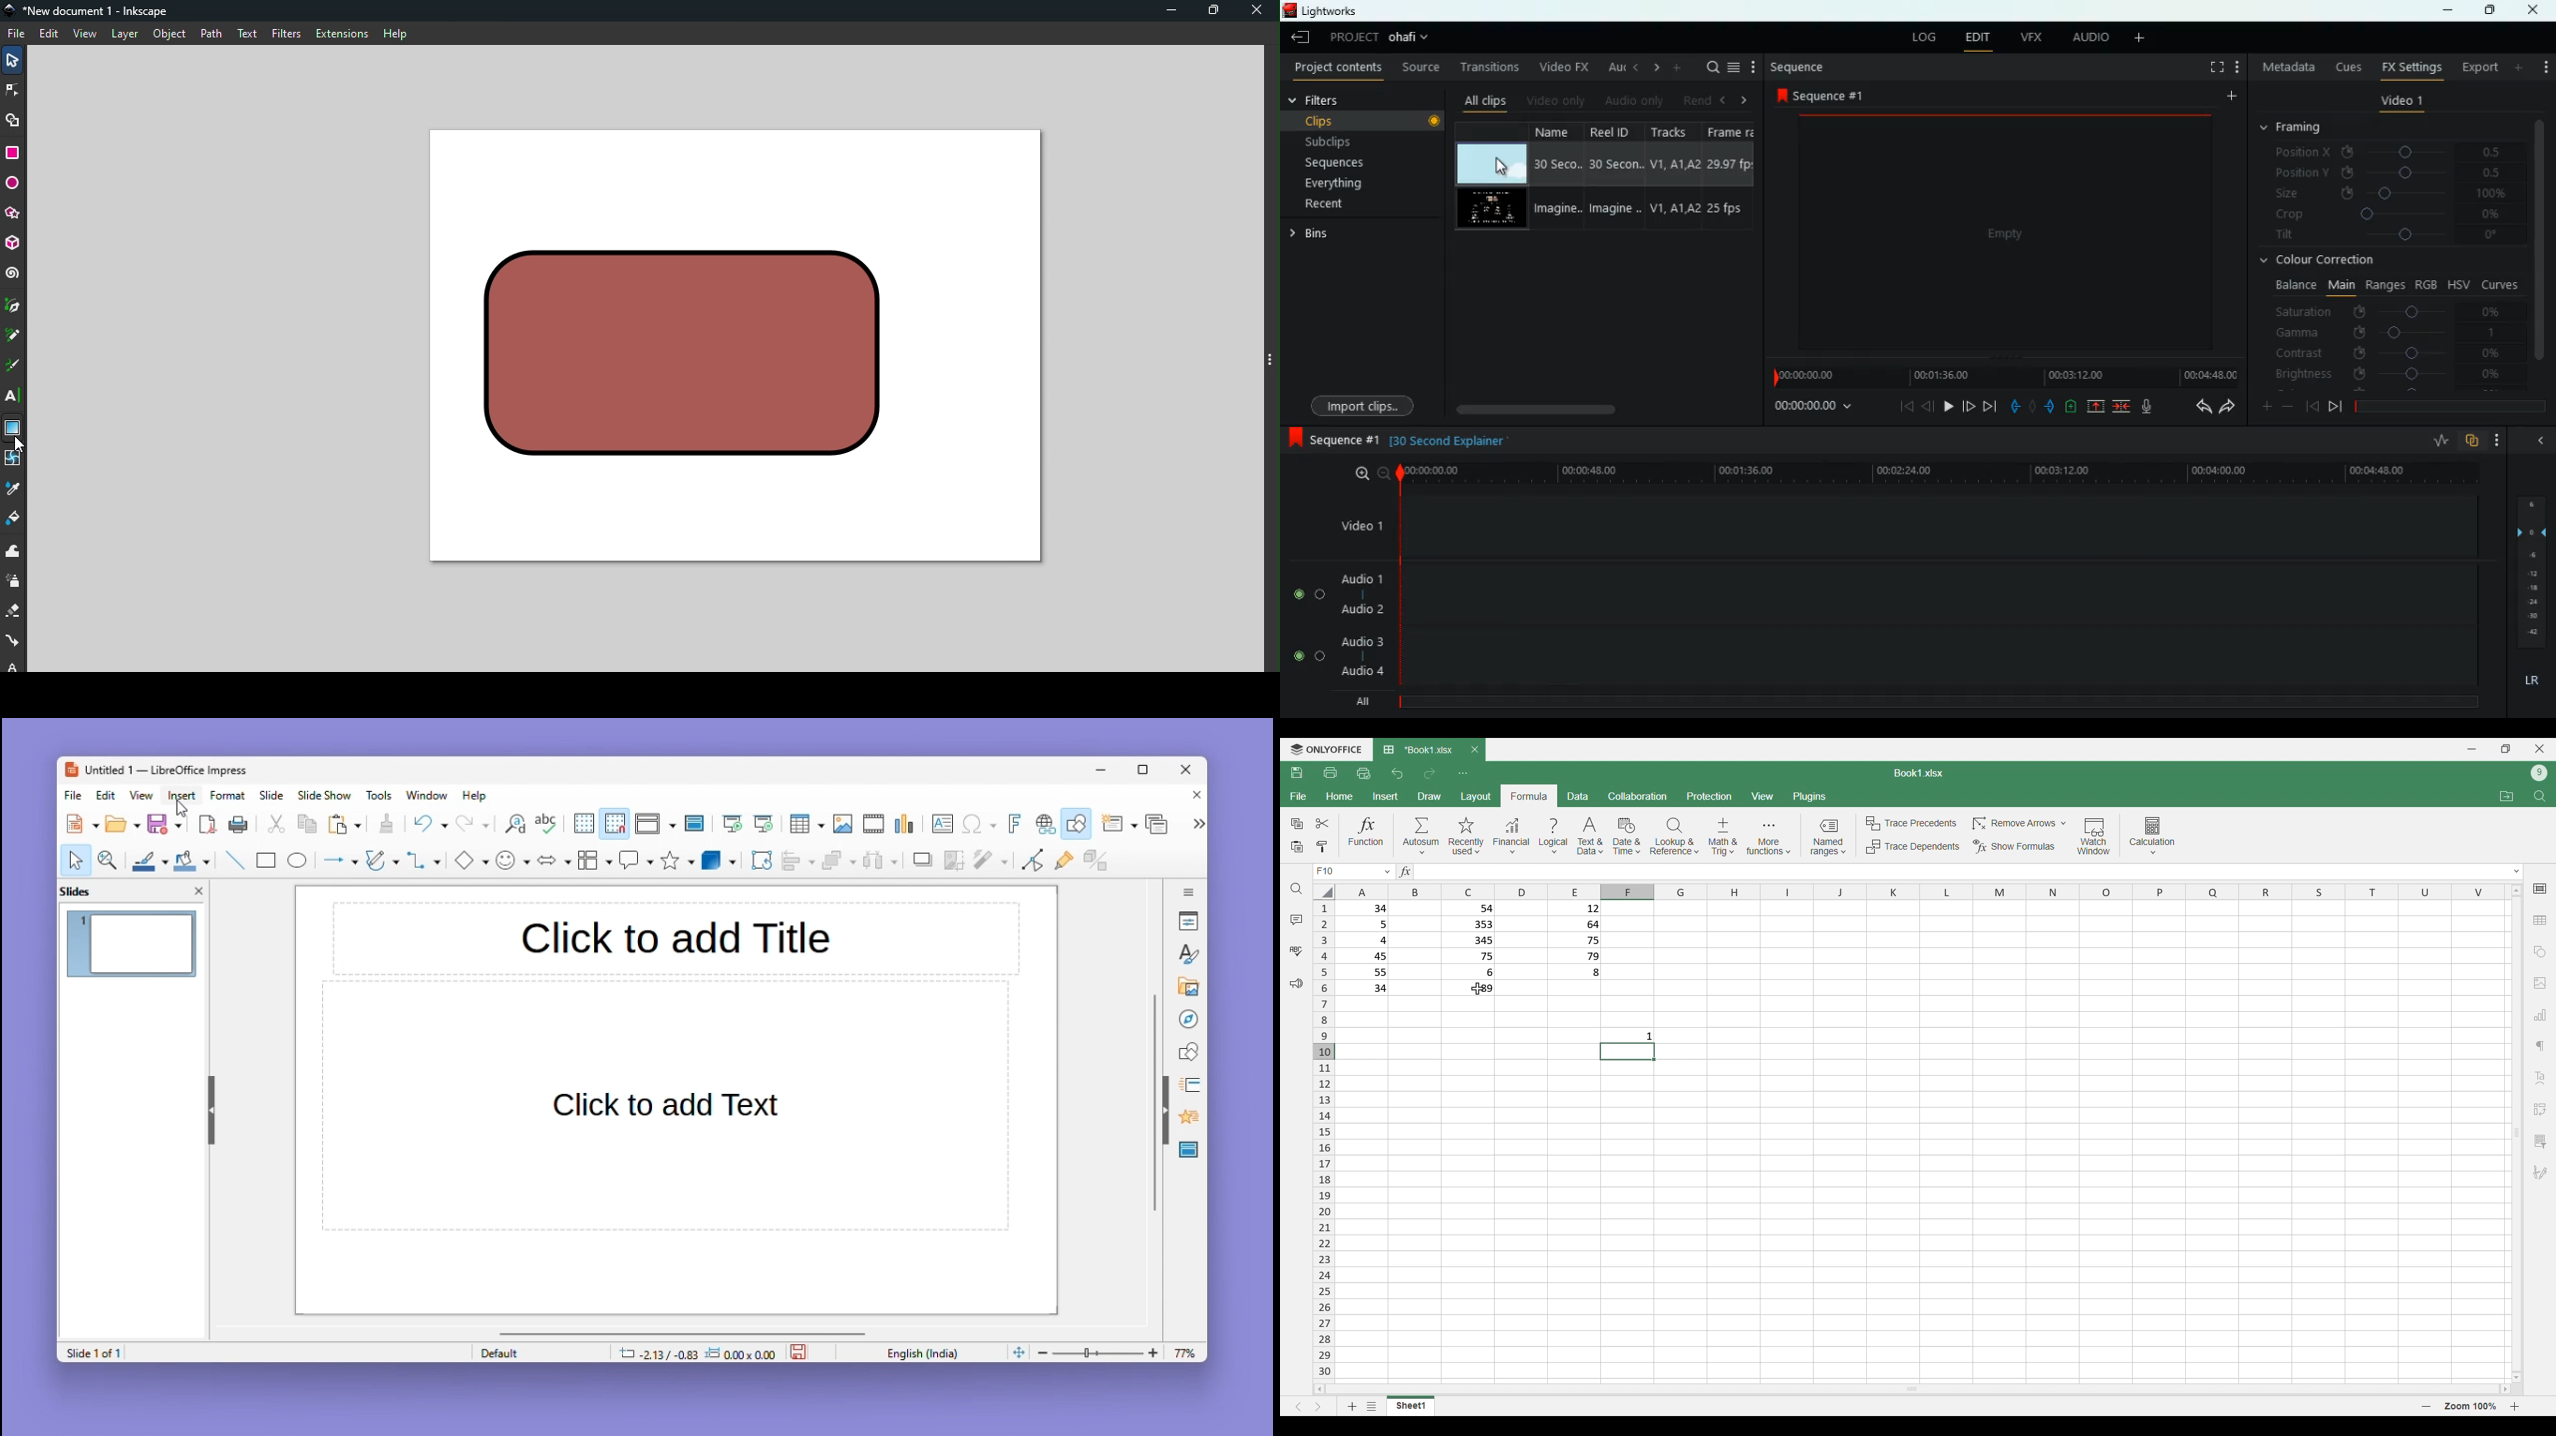 Image resolution: width=2576 pixels, height=1456 pixels. What do you see at coordinates (2540, 889) in the screenshot?
I see `Cell settings` at bounding box center [2540, 889].